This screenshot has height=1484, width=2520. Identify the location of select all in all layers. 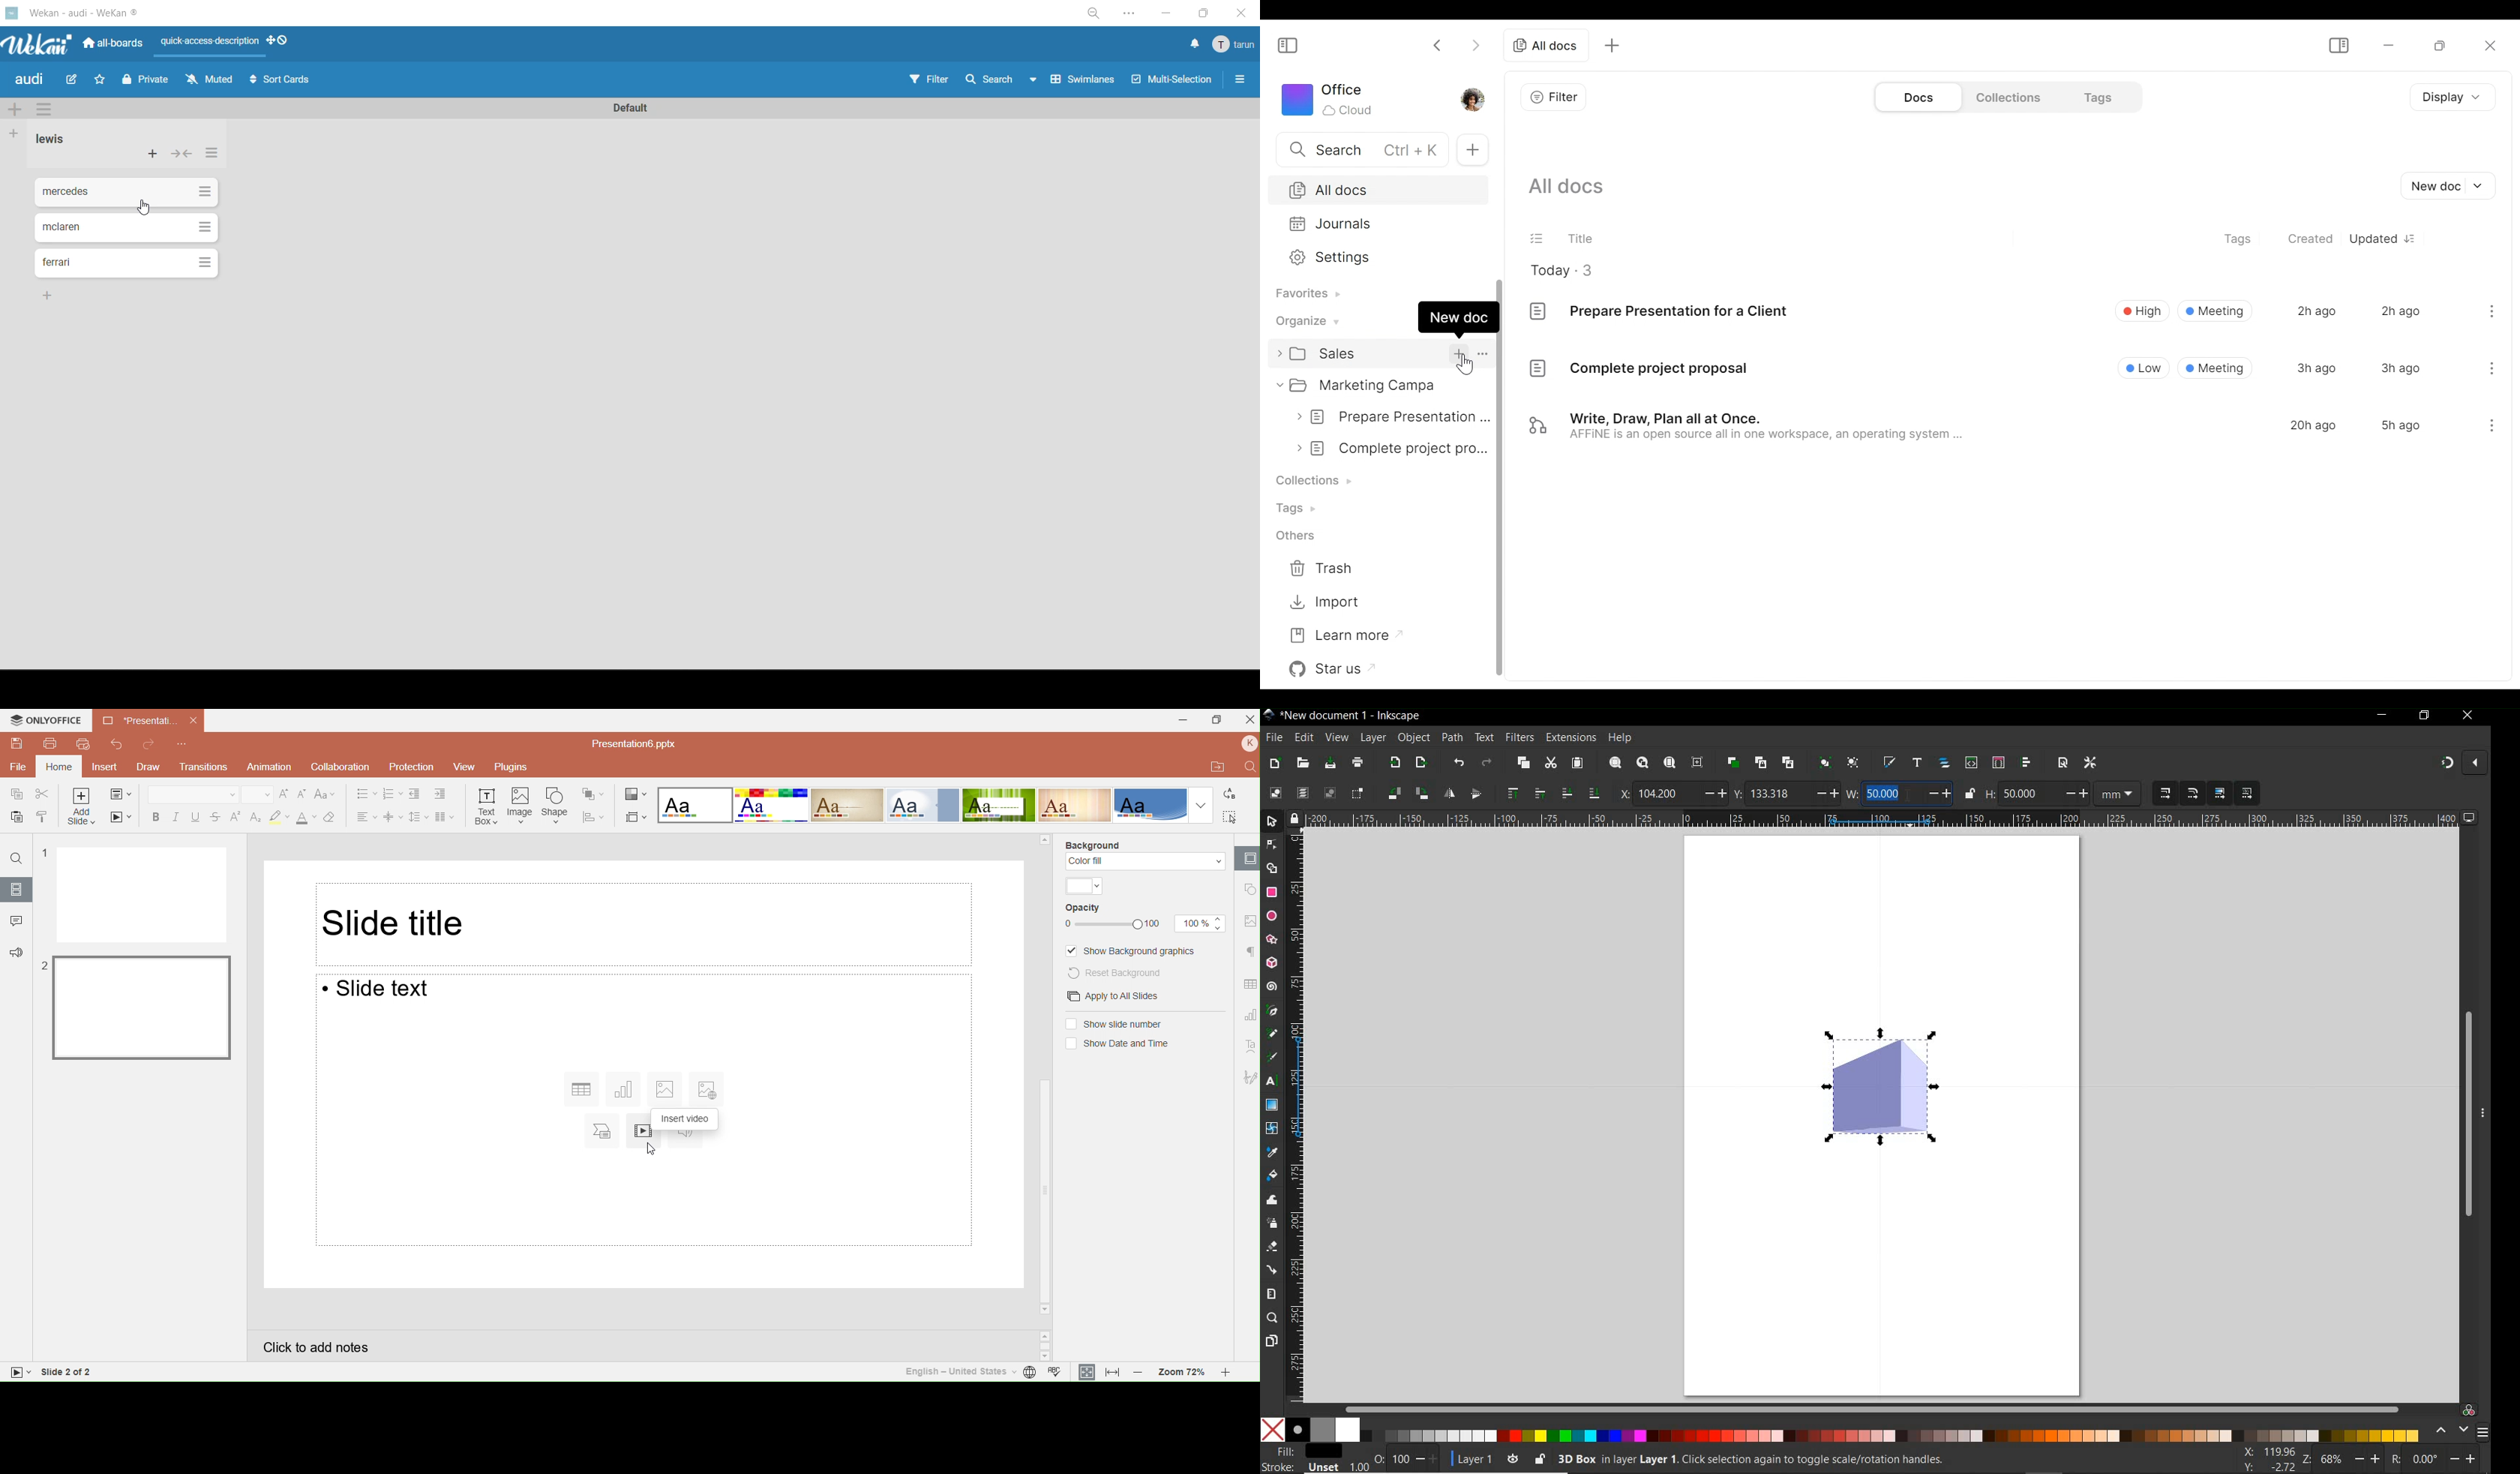
(1302, 792).